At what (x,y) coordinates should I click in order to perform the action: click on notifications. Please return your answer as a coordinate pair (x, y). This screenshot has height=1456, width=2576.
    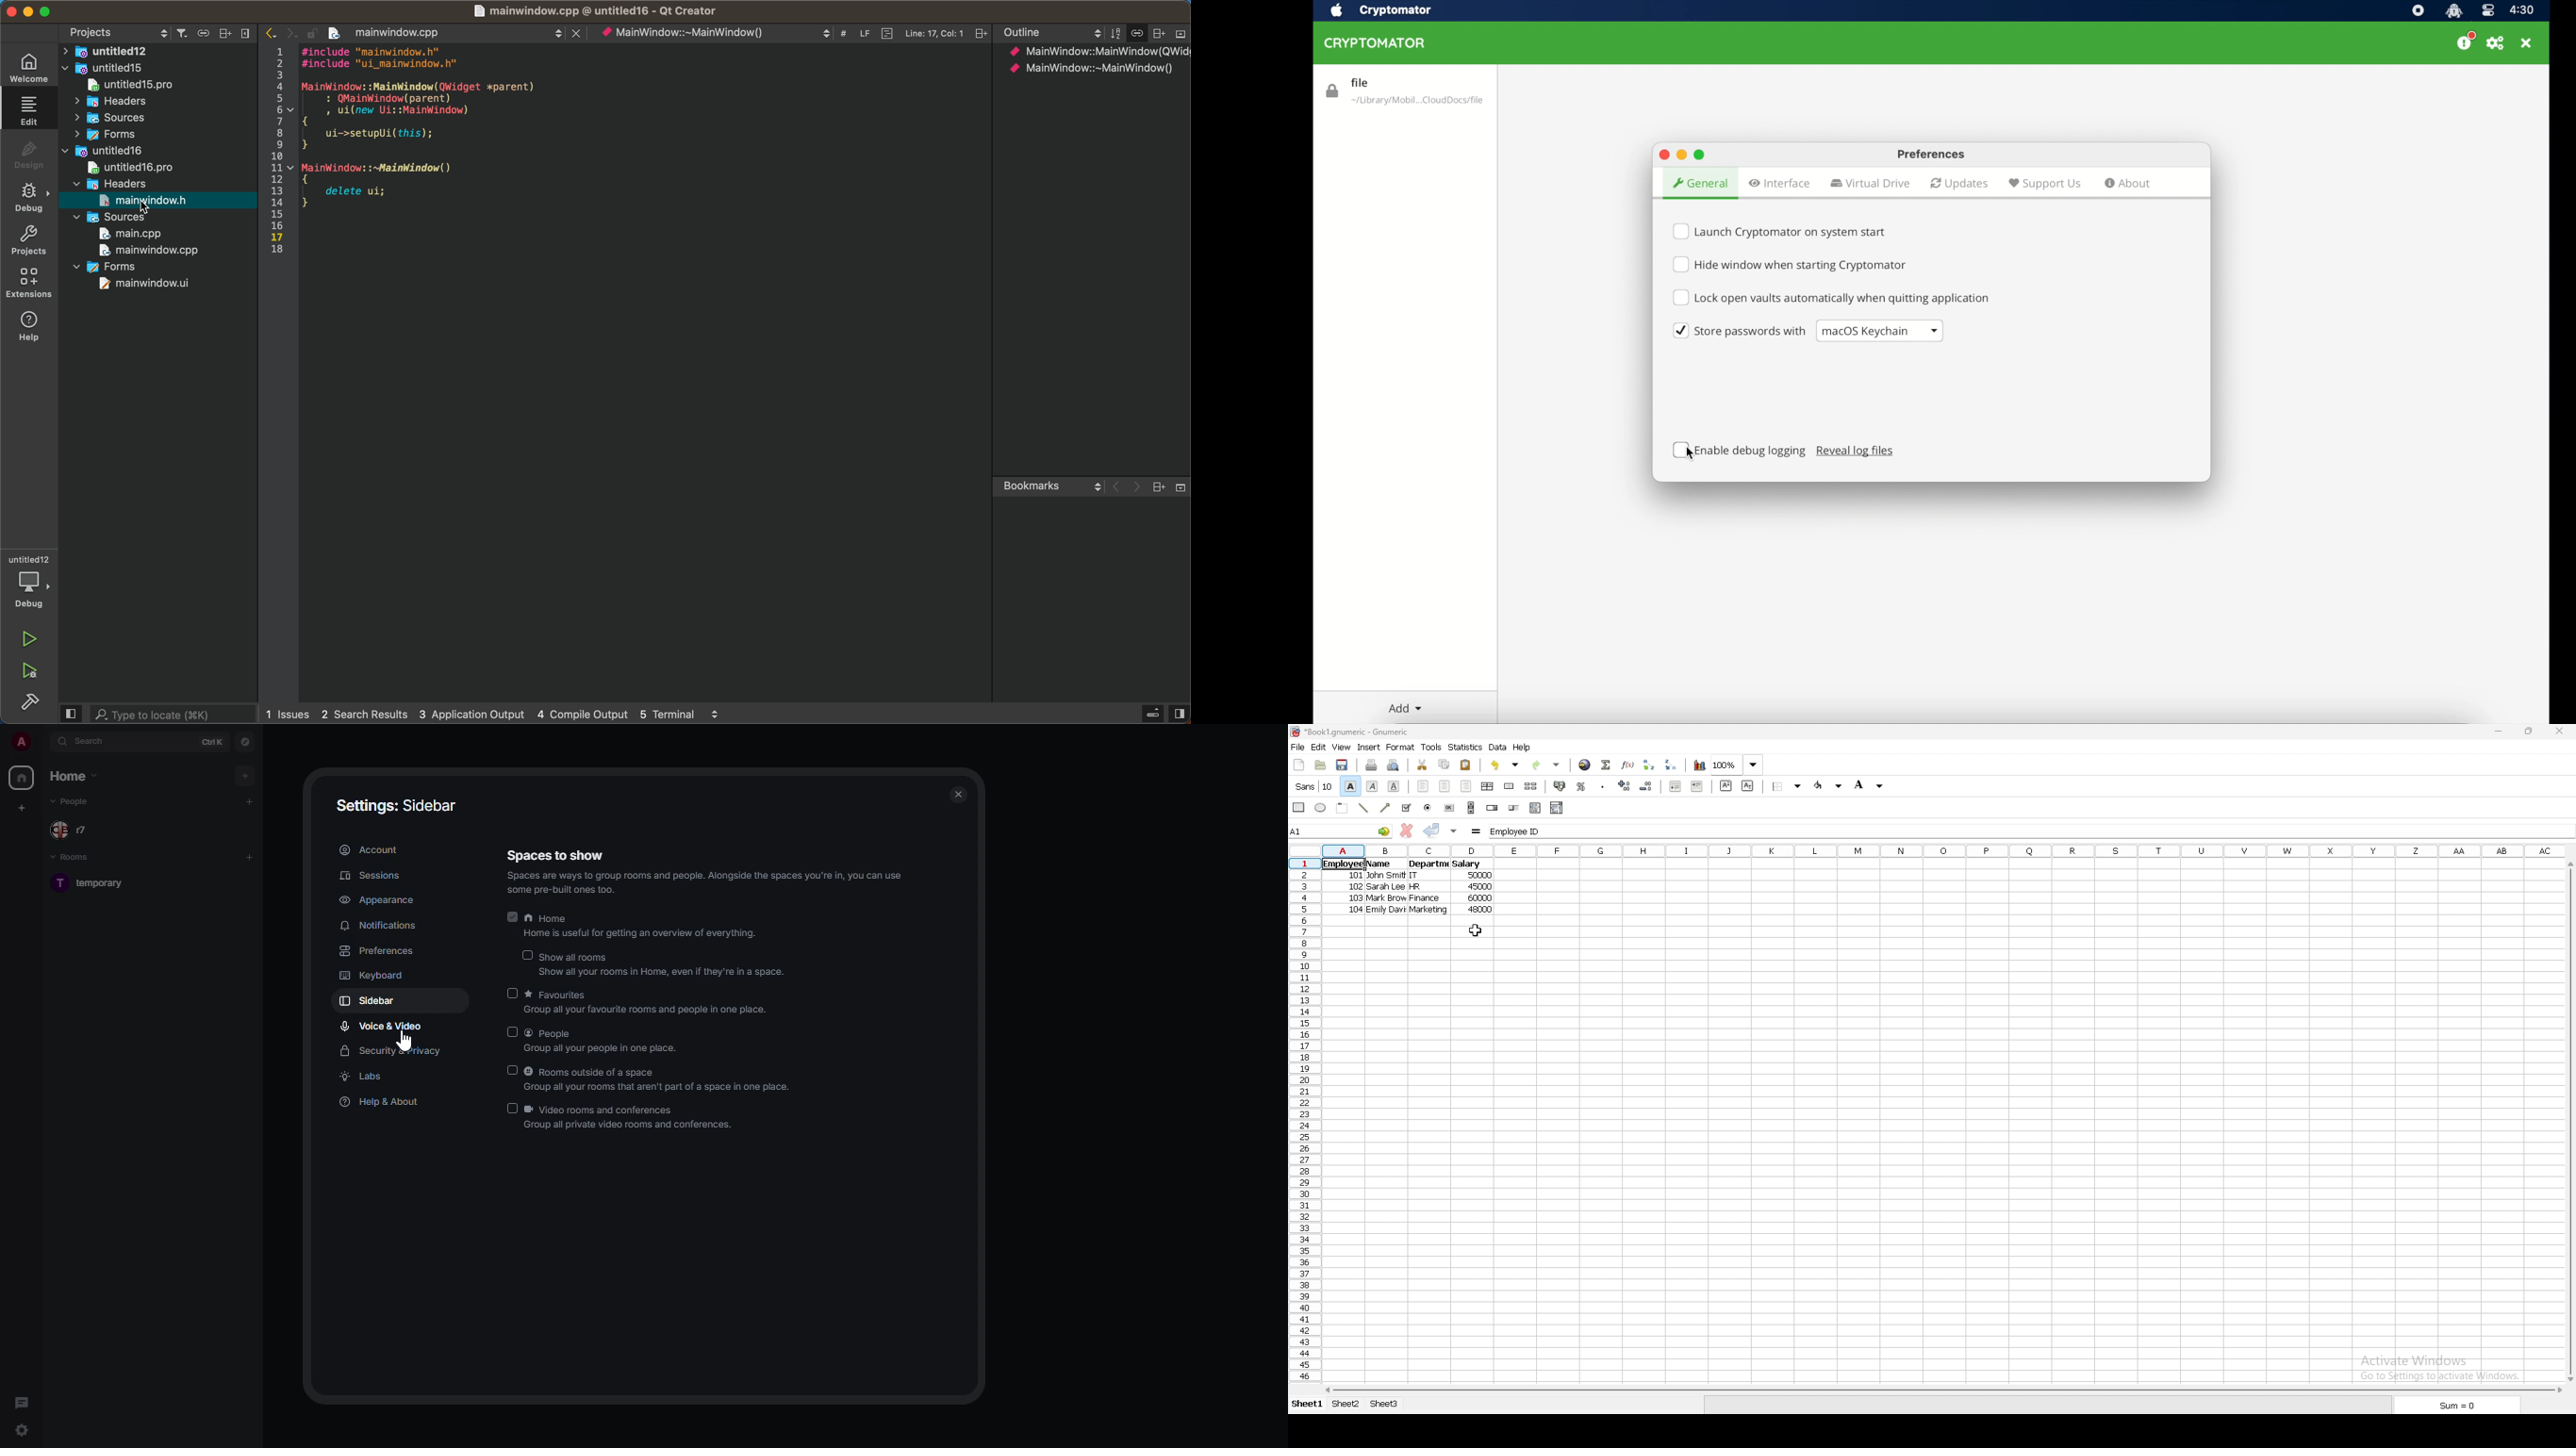
    Looking at the image, I should click on (382, 925).